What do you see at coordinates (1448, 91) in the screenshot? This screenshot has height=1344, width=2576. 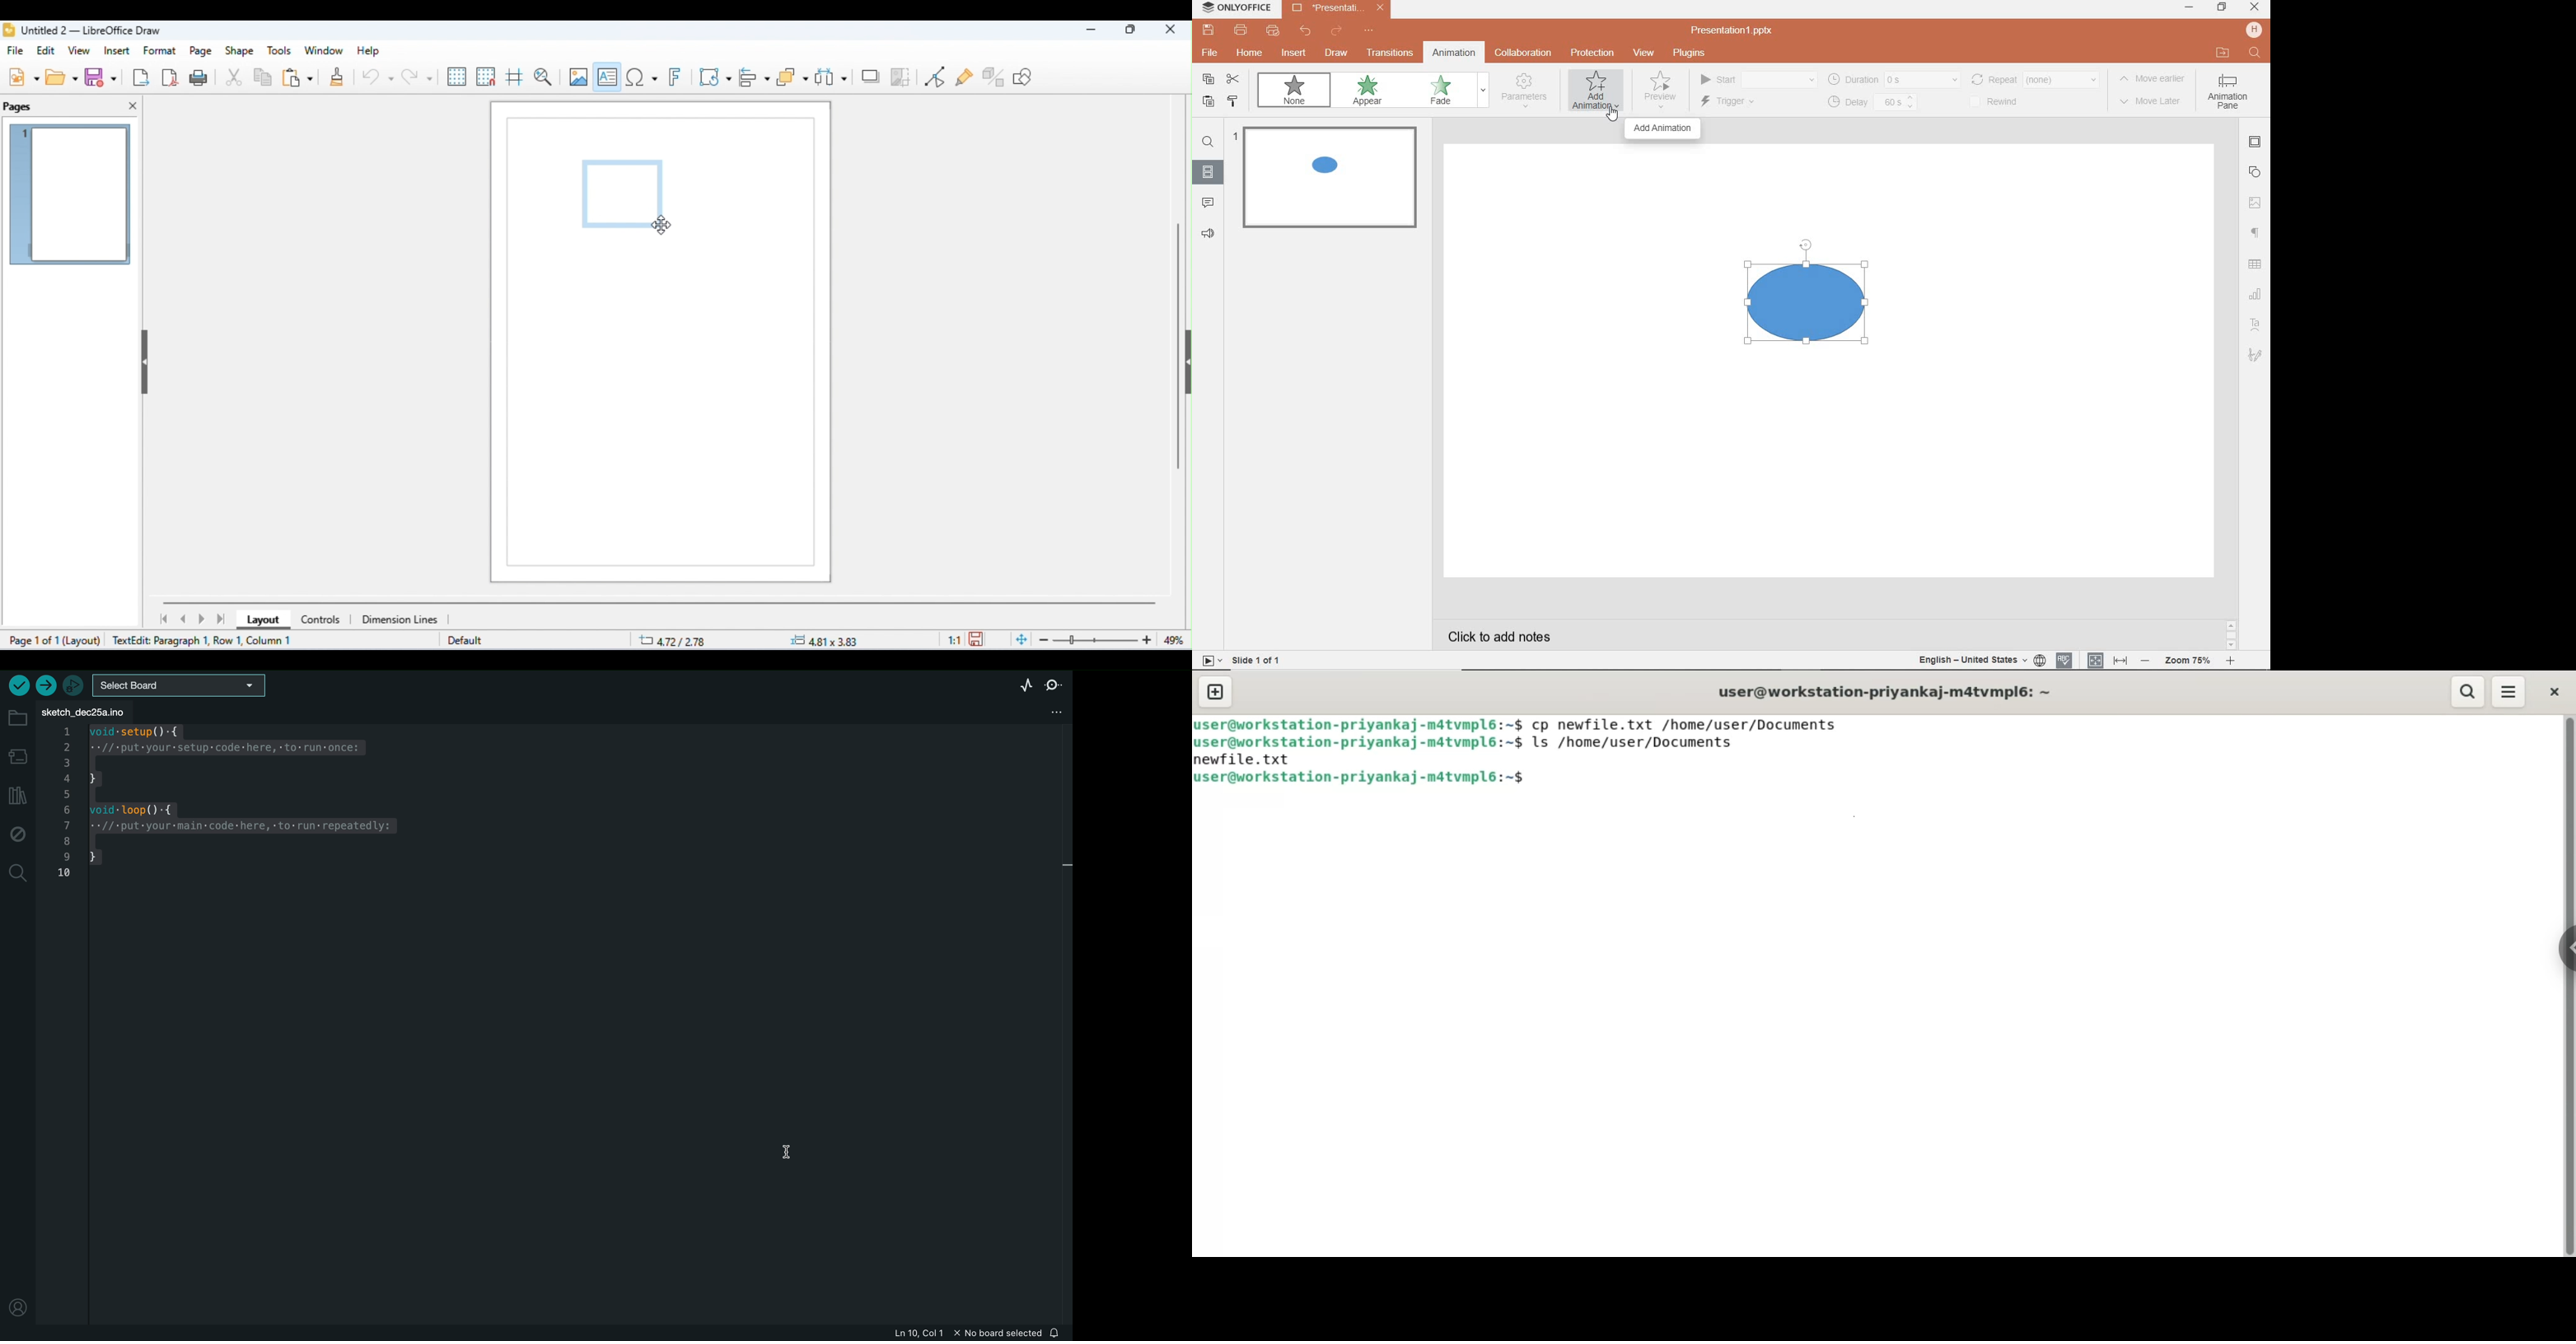 I see `fade` at bounding box center [1448, 91].